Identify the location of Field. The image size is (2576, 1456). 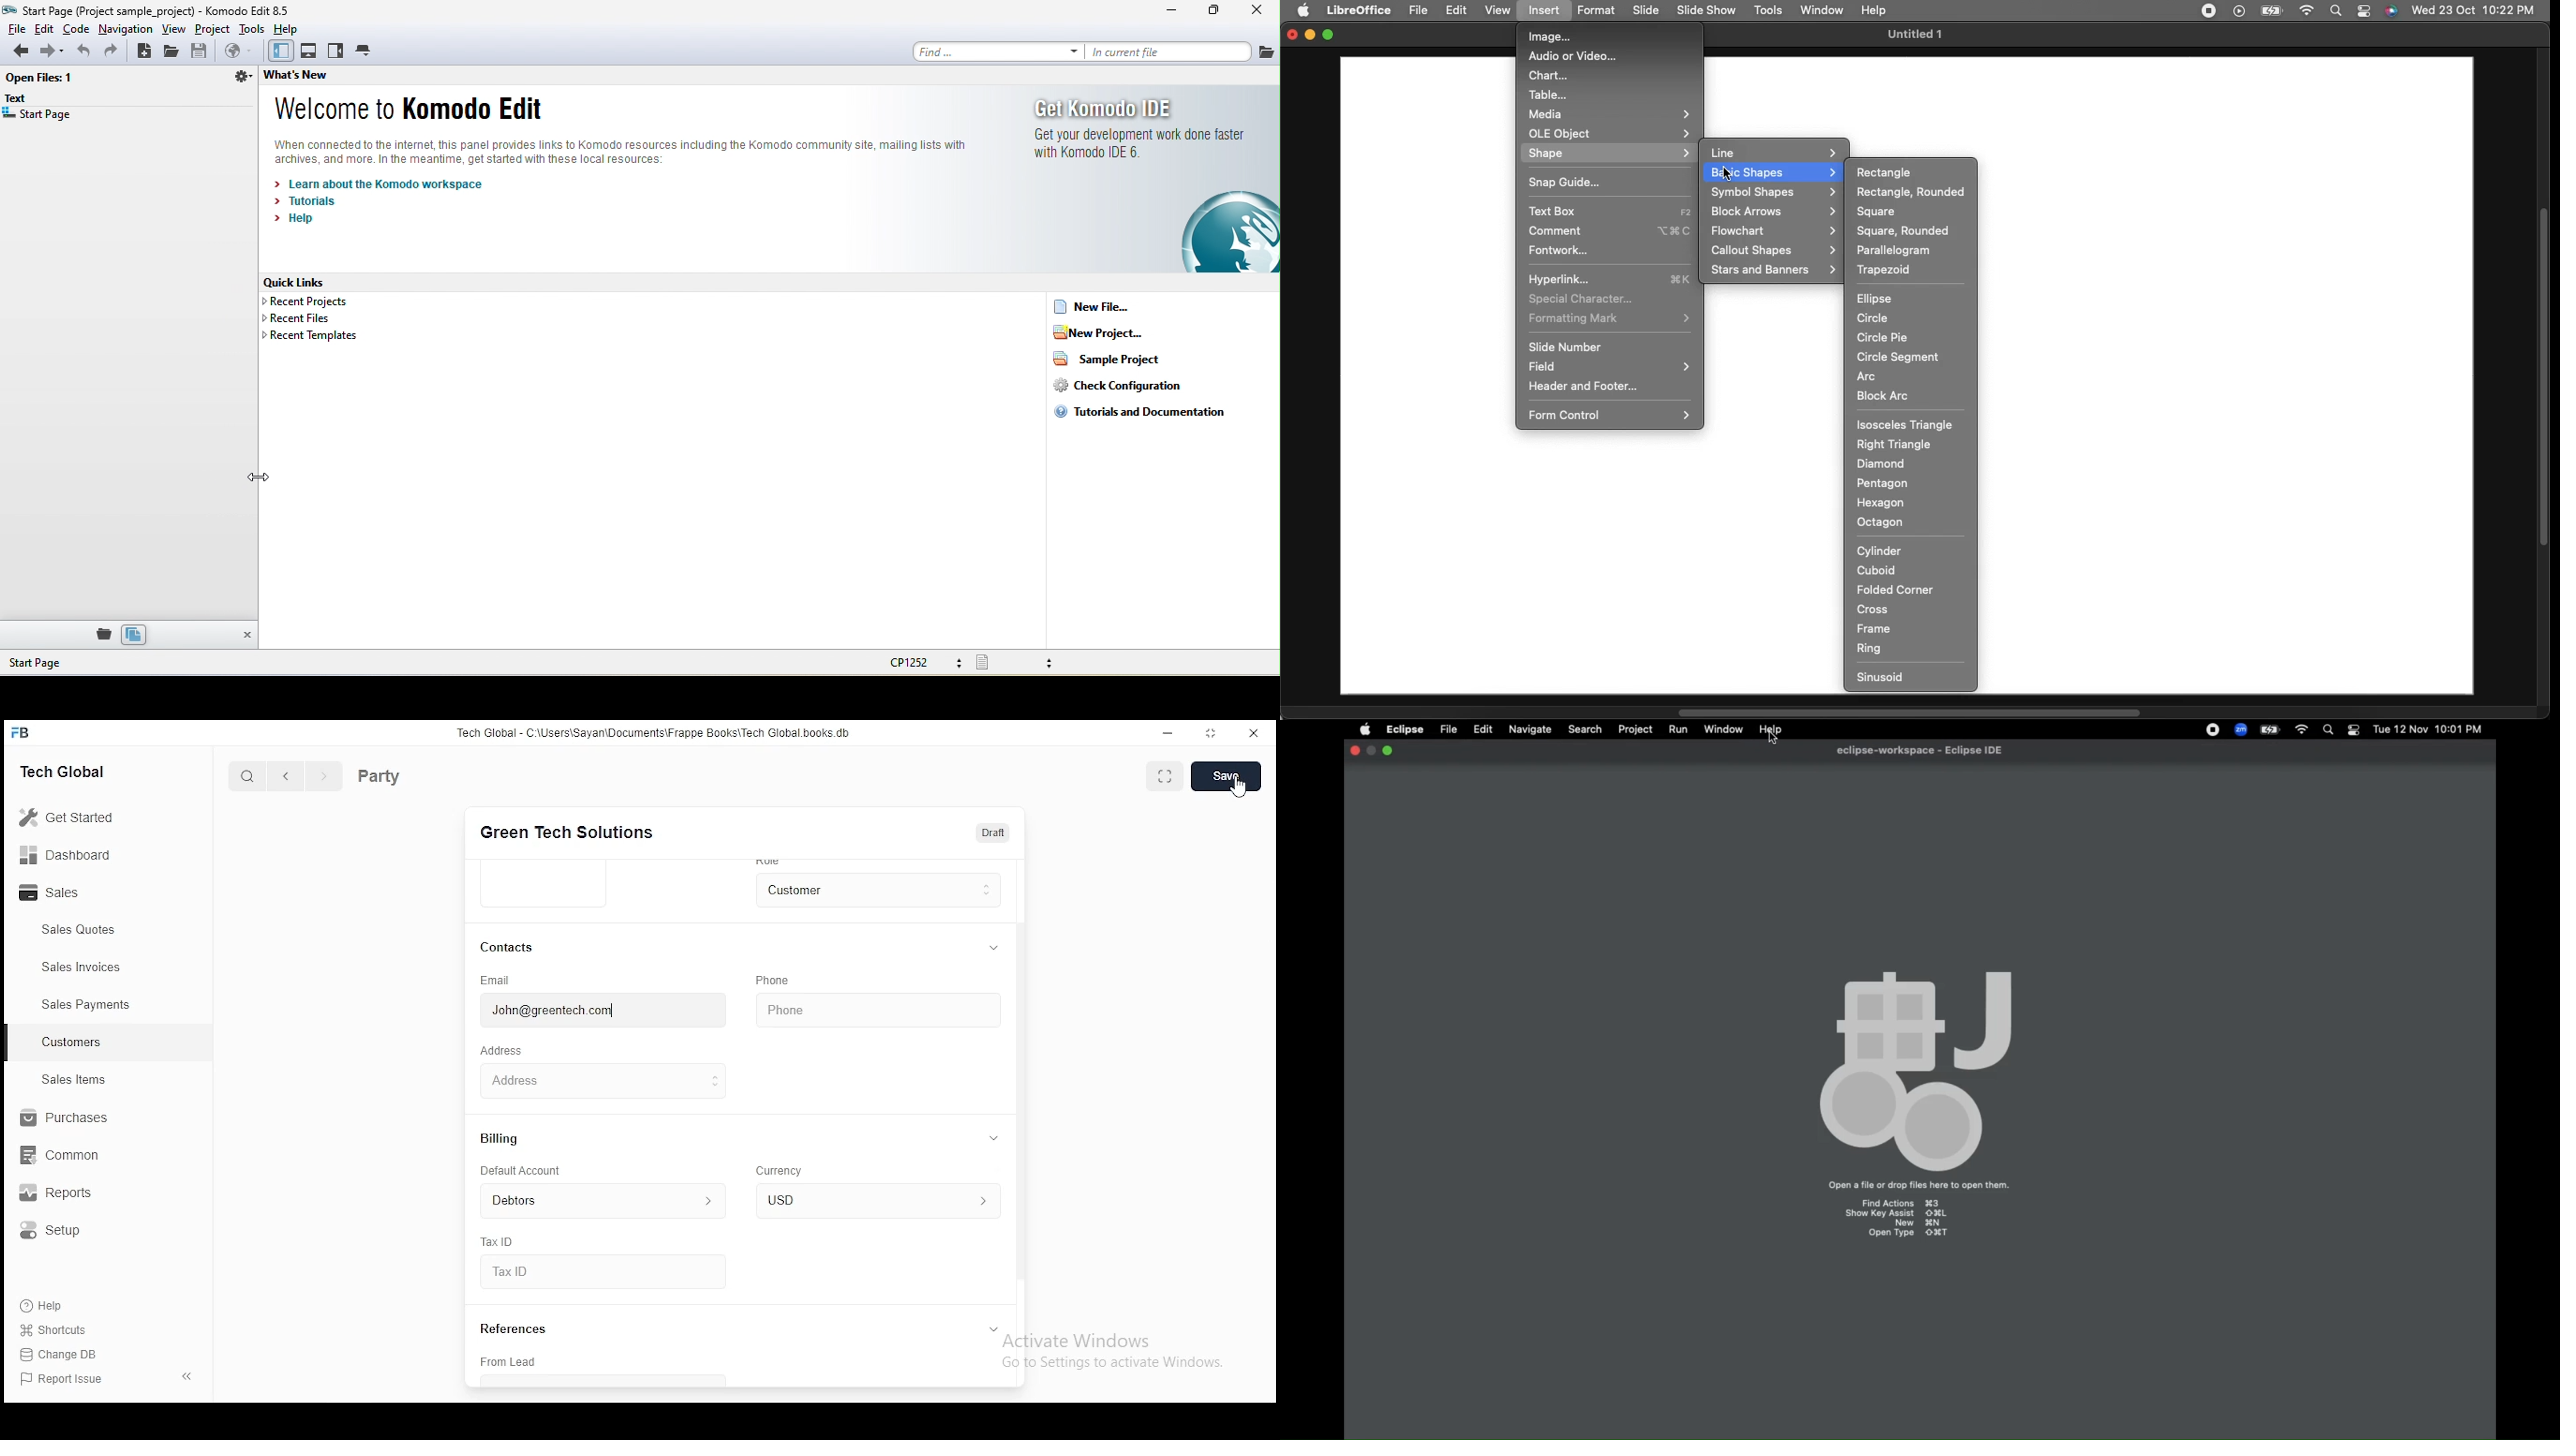
(1610, 367).